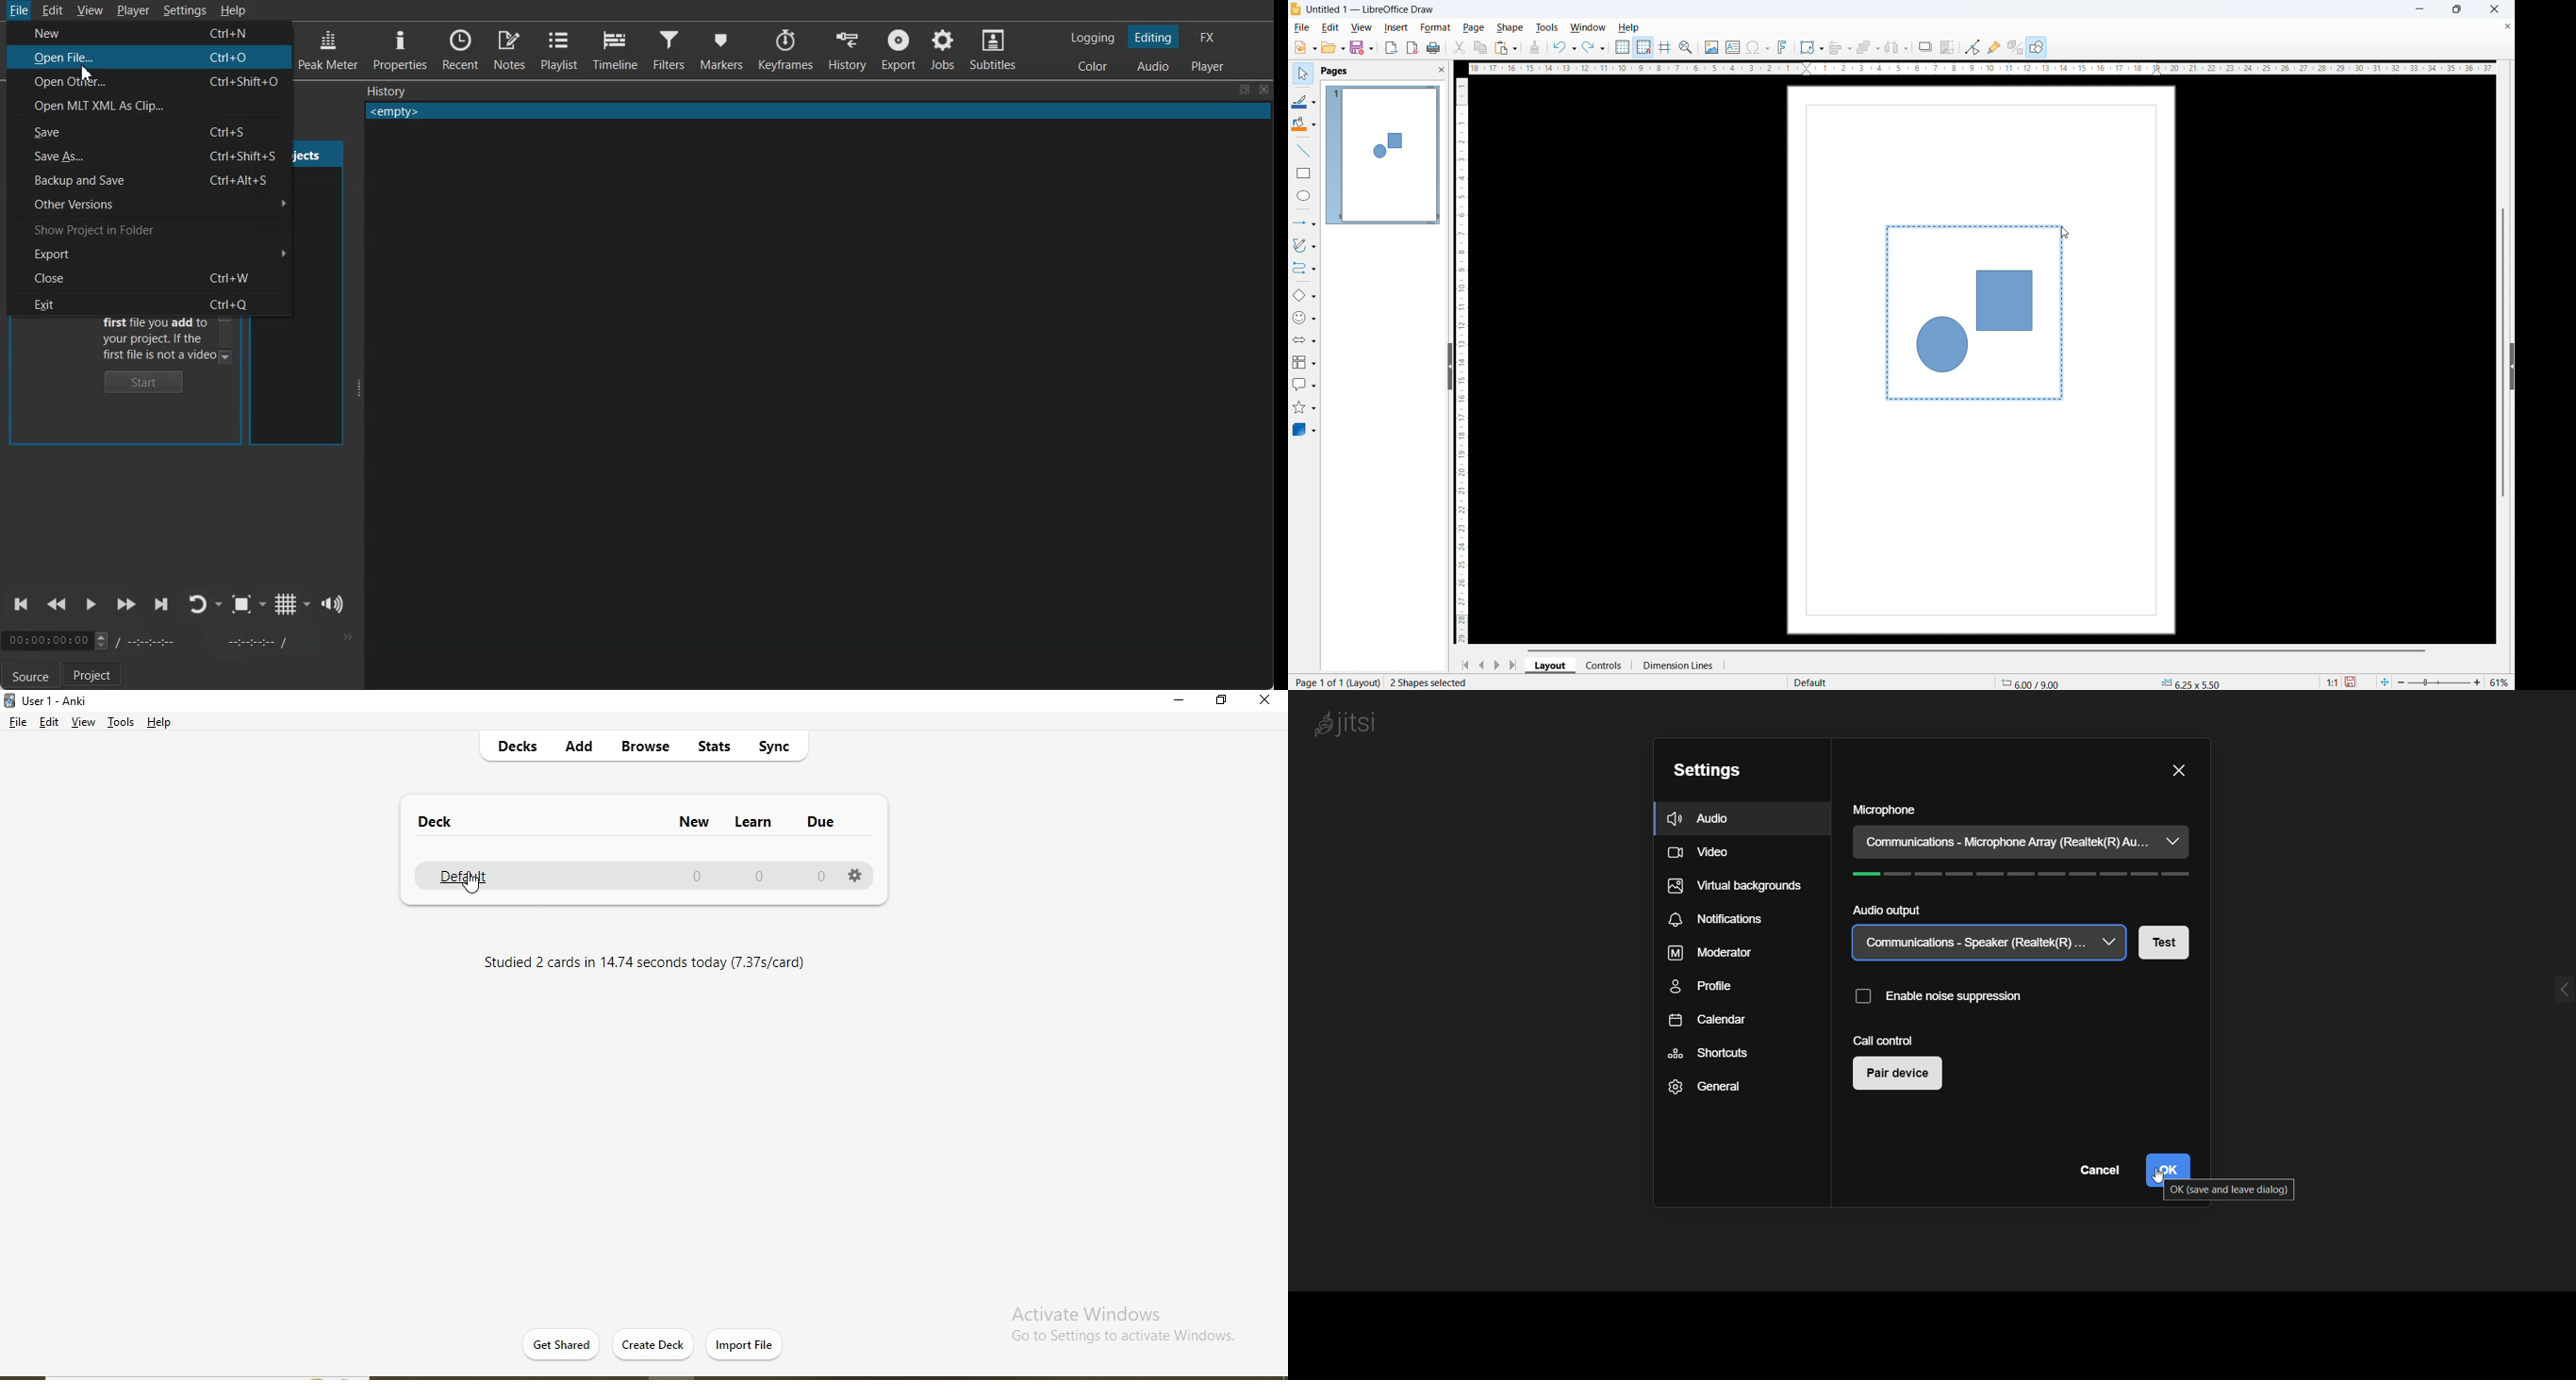 The height and width of the screenshot is (1400, 2576). What do you see at coordinates (387, 91) in the screenshot?
I see `Text` at bounding box center [387, 91].